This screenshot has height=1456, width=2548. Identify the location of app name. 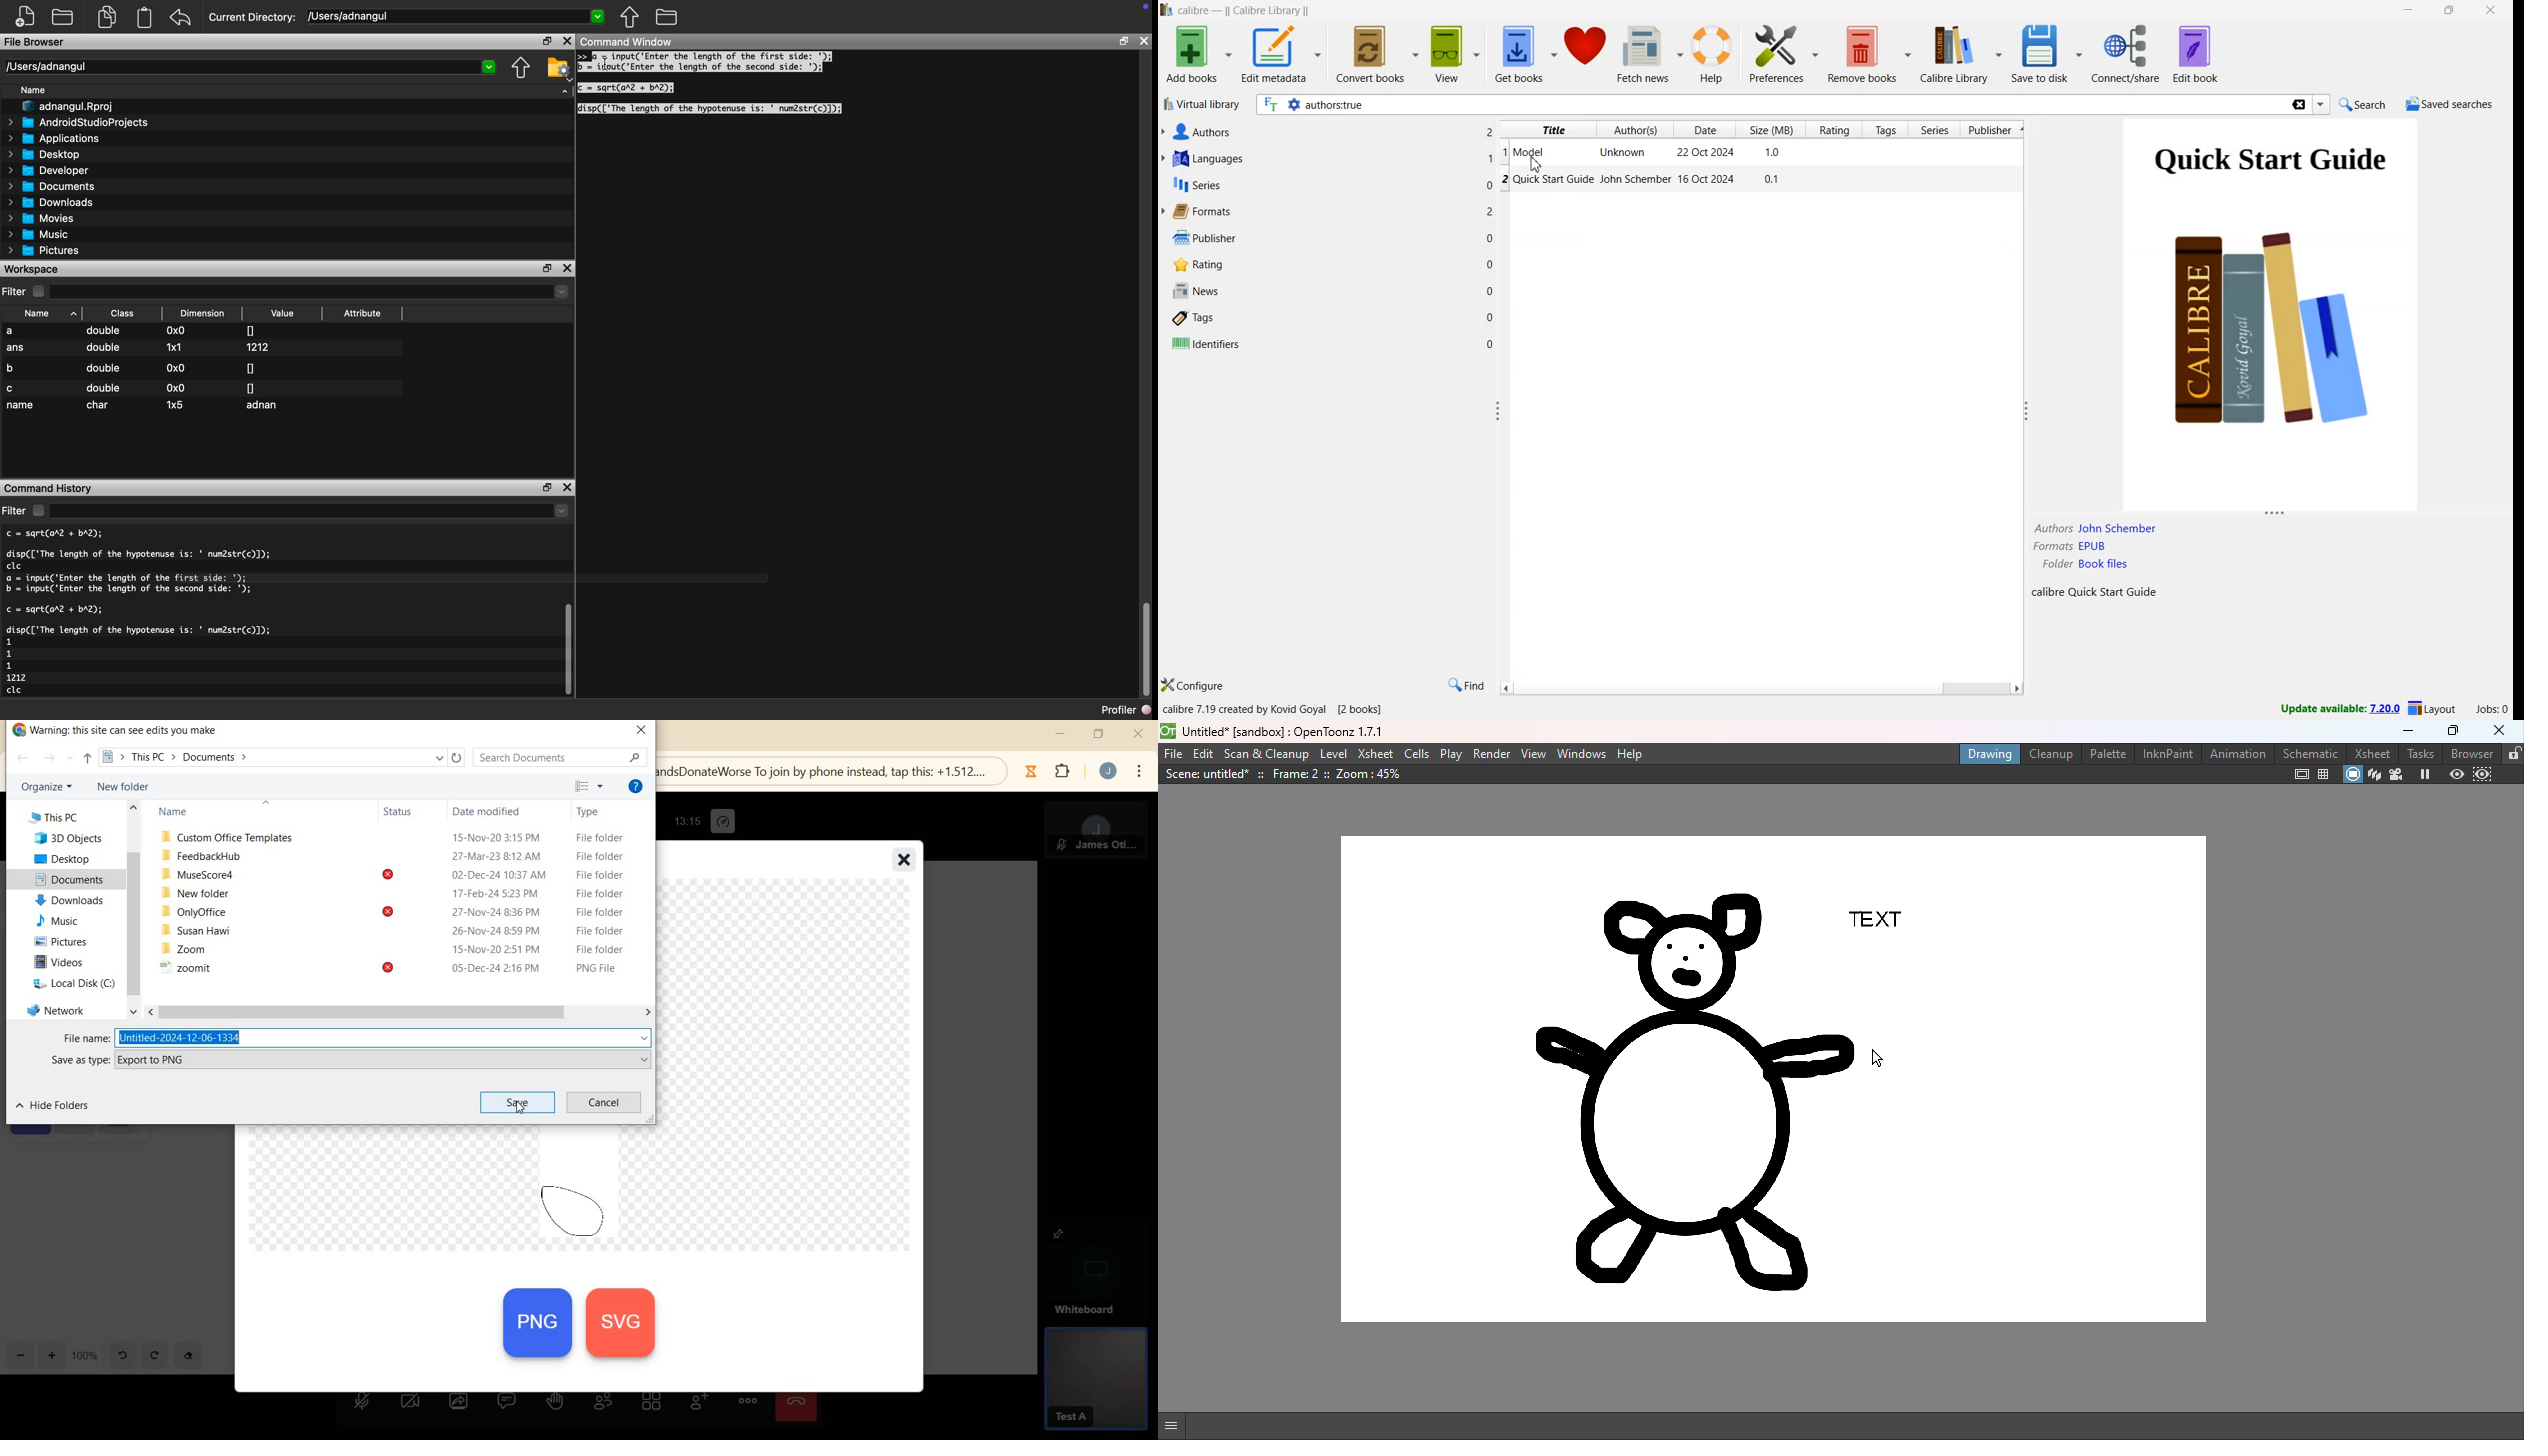
(1166, 10).